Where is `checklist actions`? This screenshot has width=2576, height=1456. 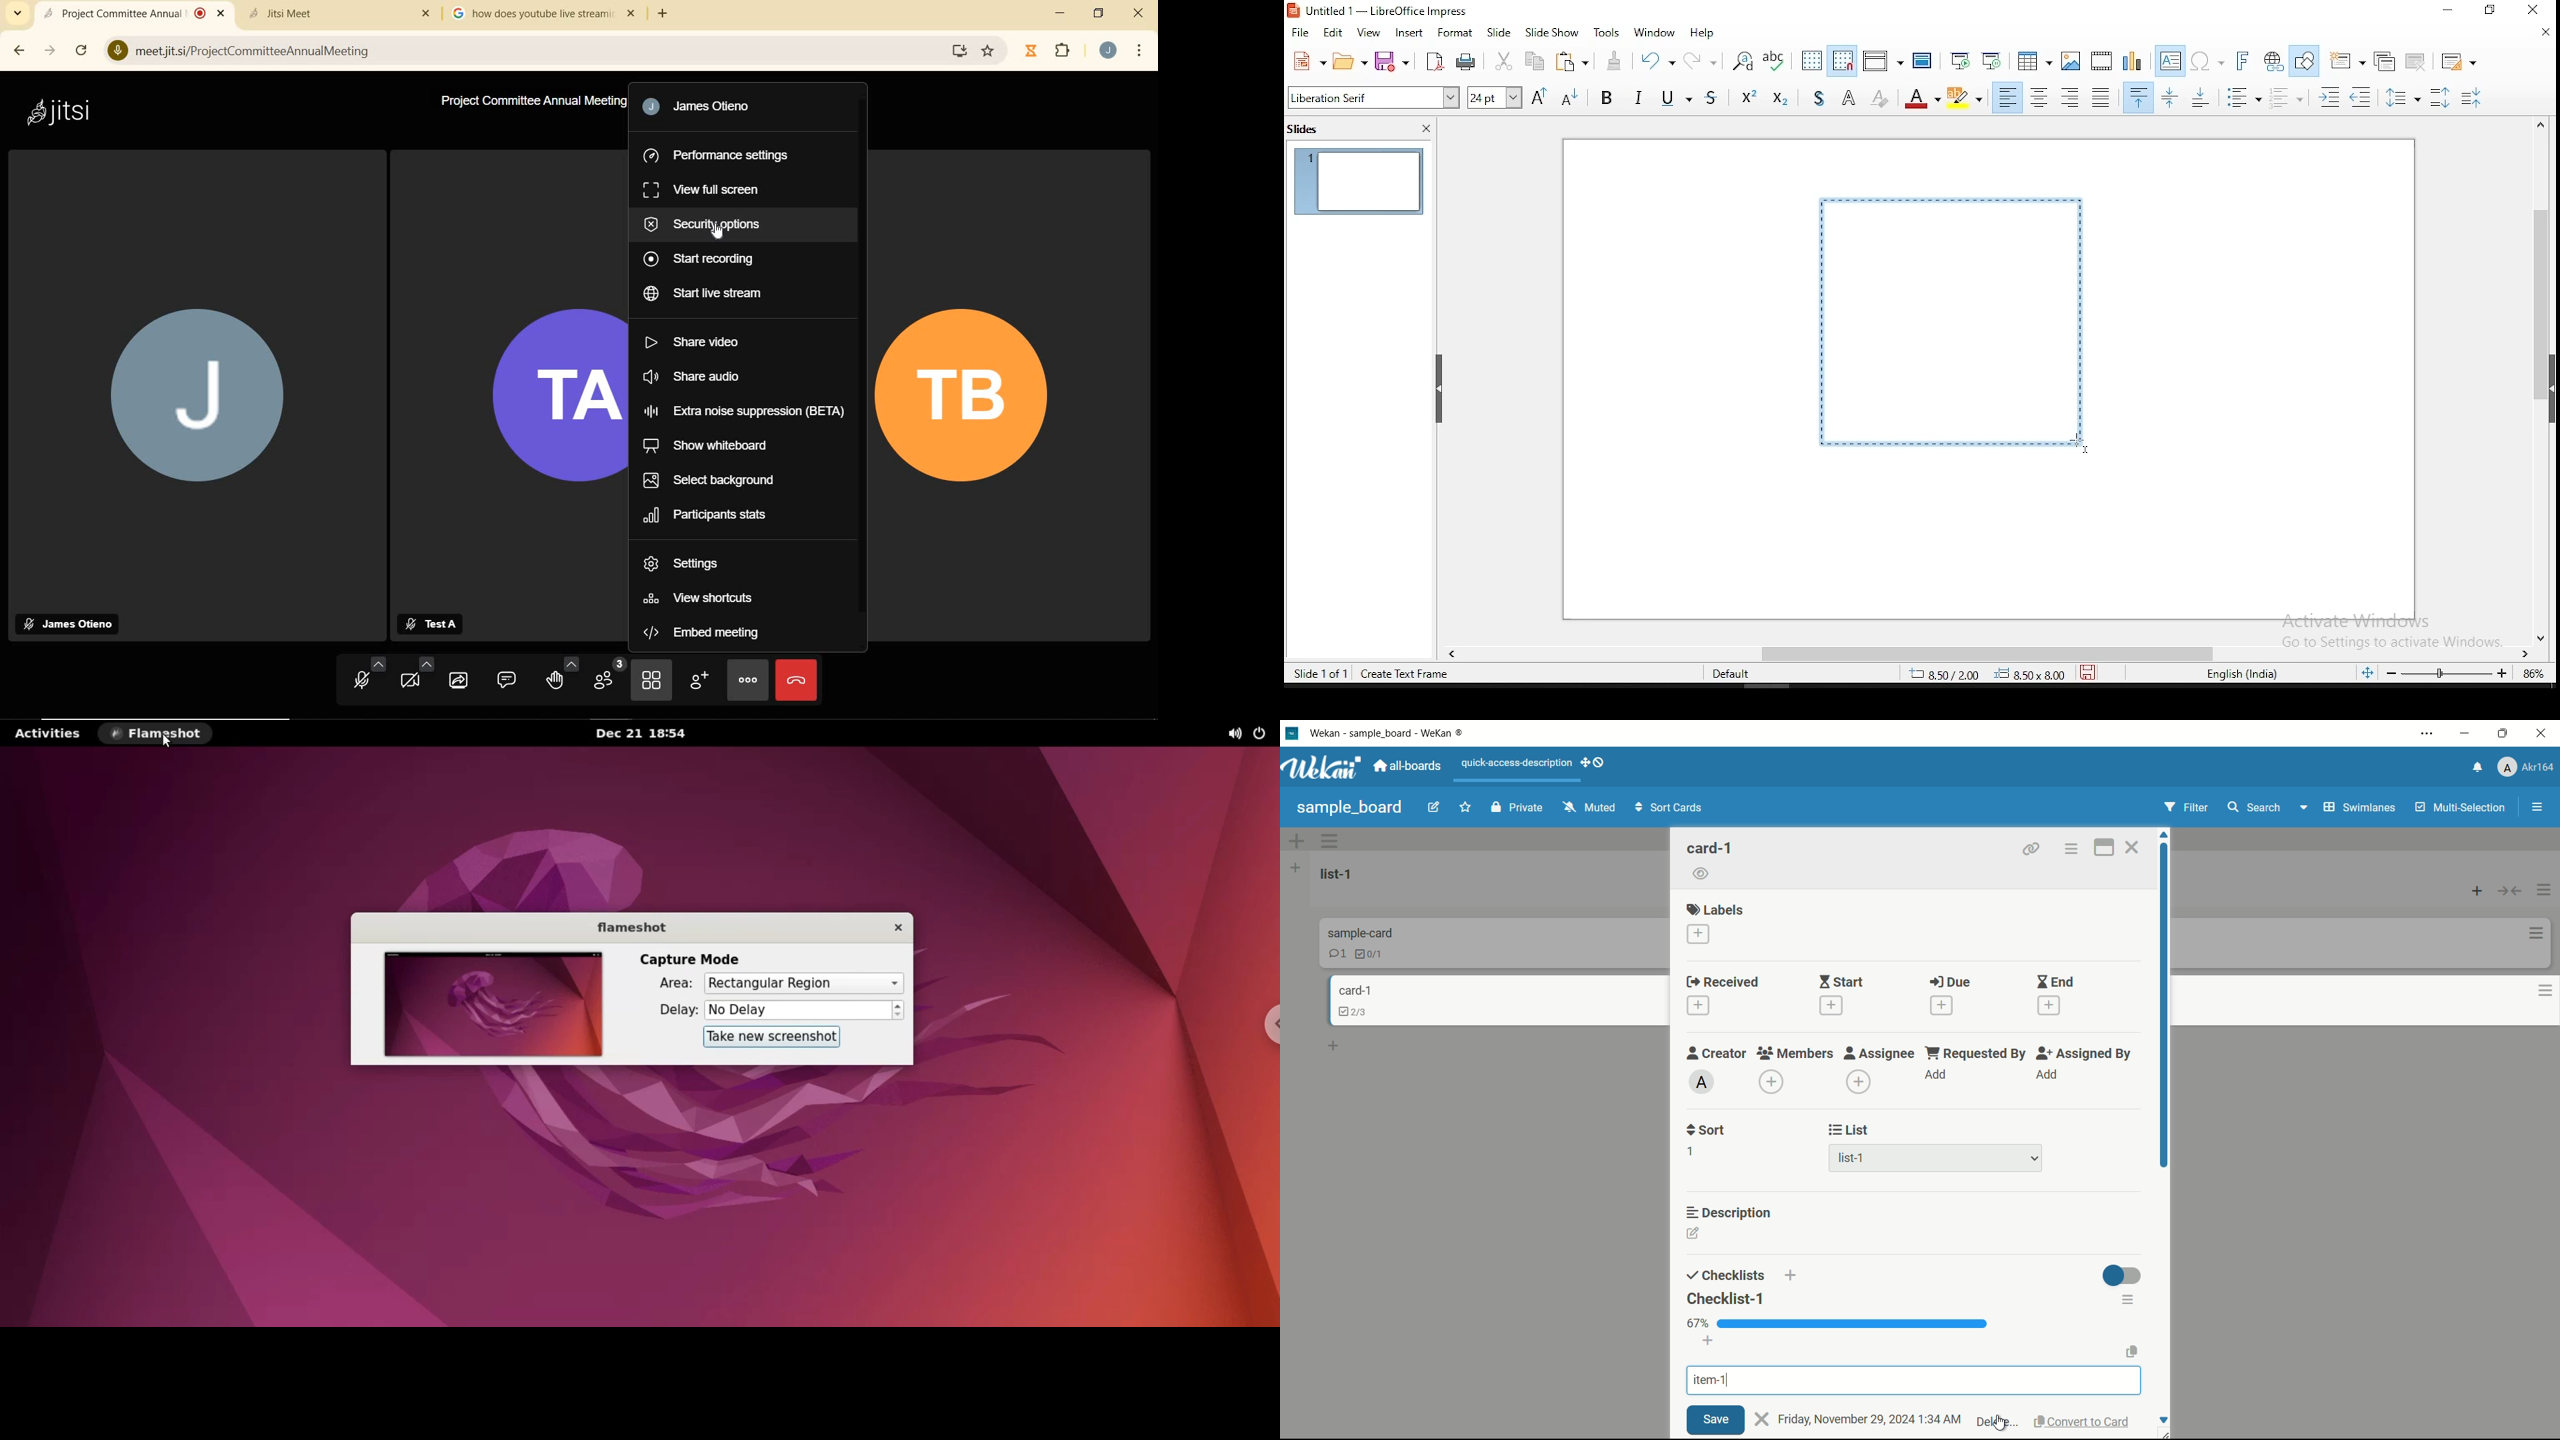 checklist actions is located at coordinates (2129, 1299).